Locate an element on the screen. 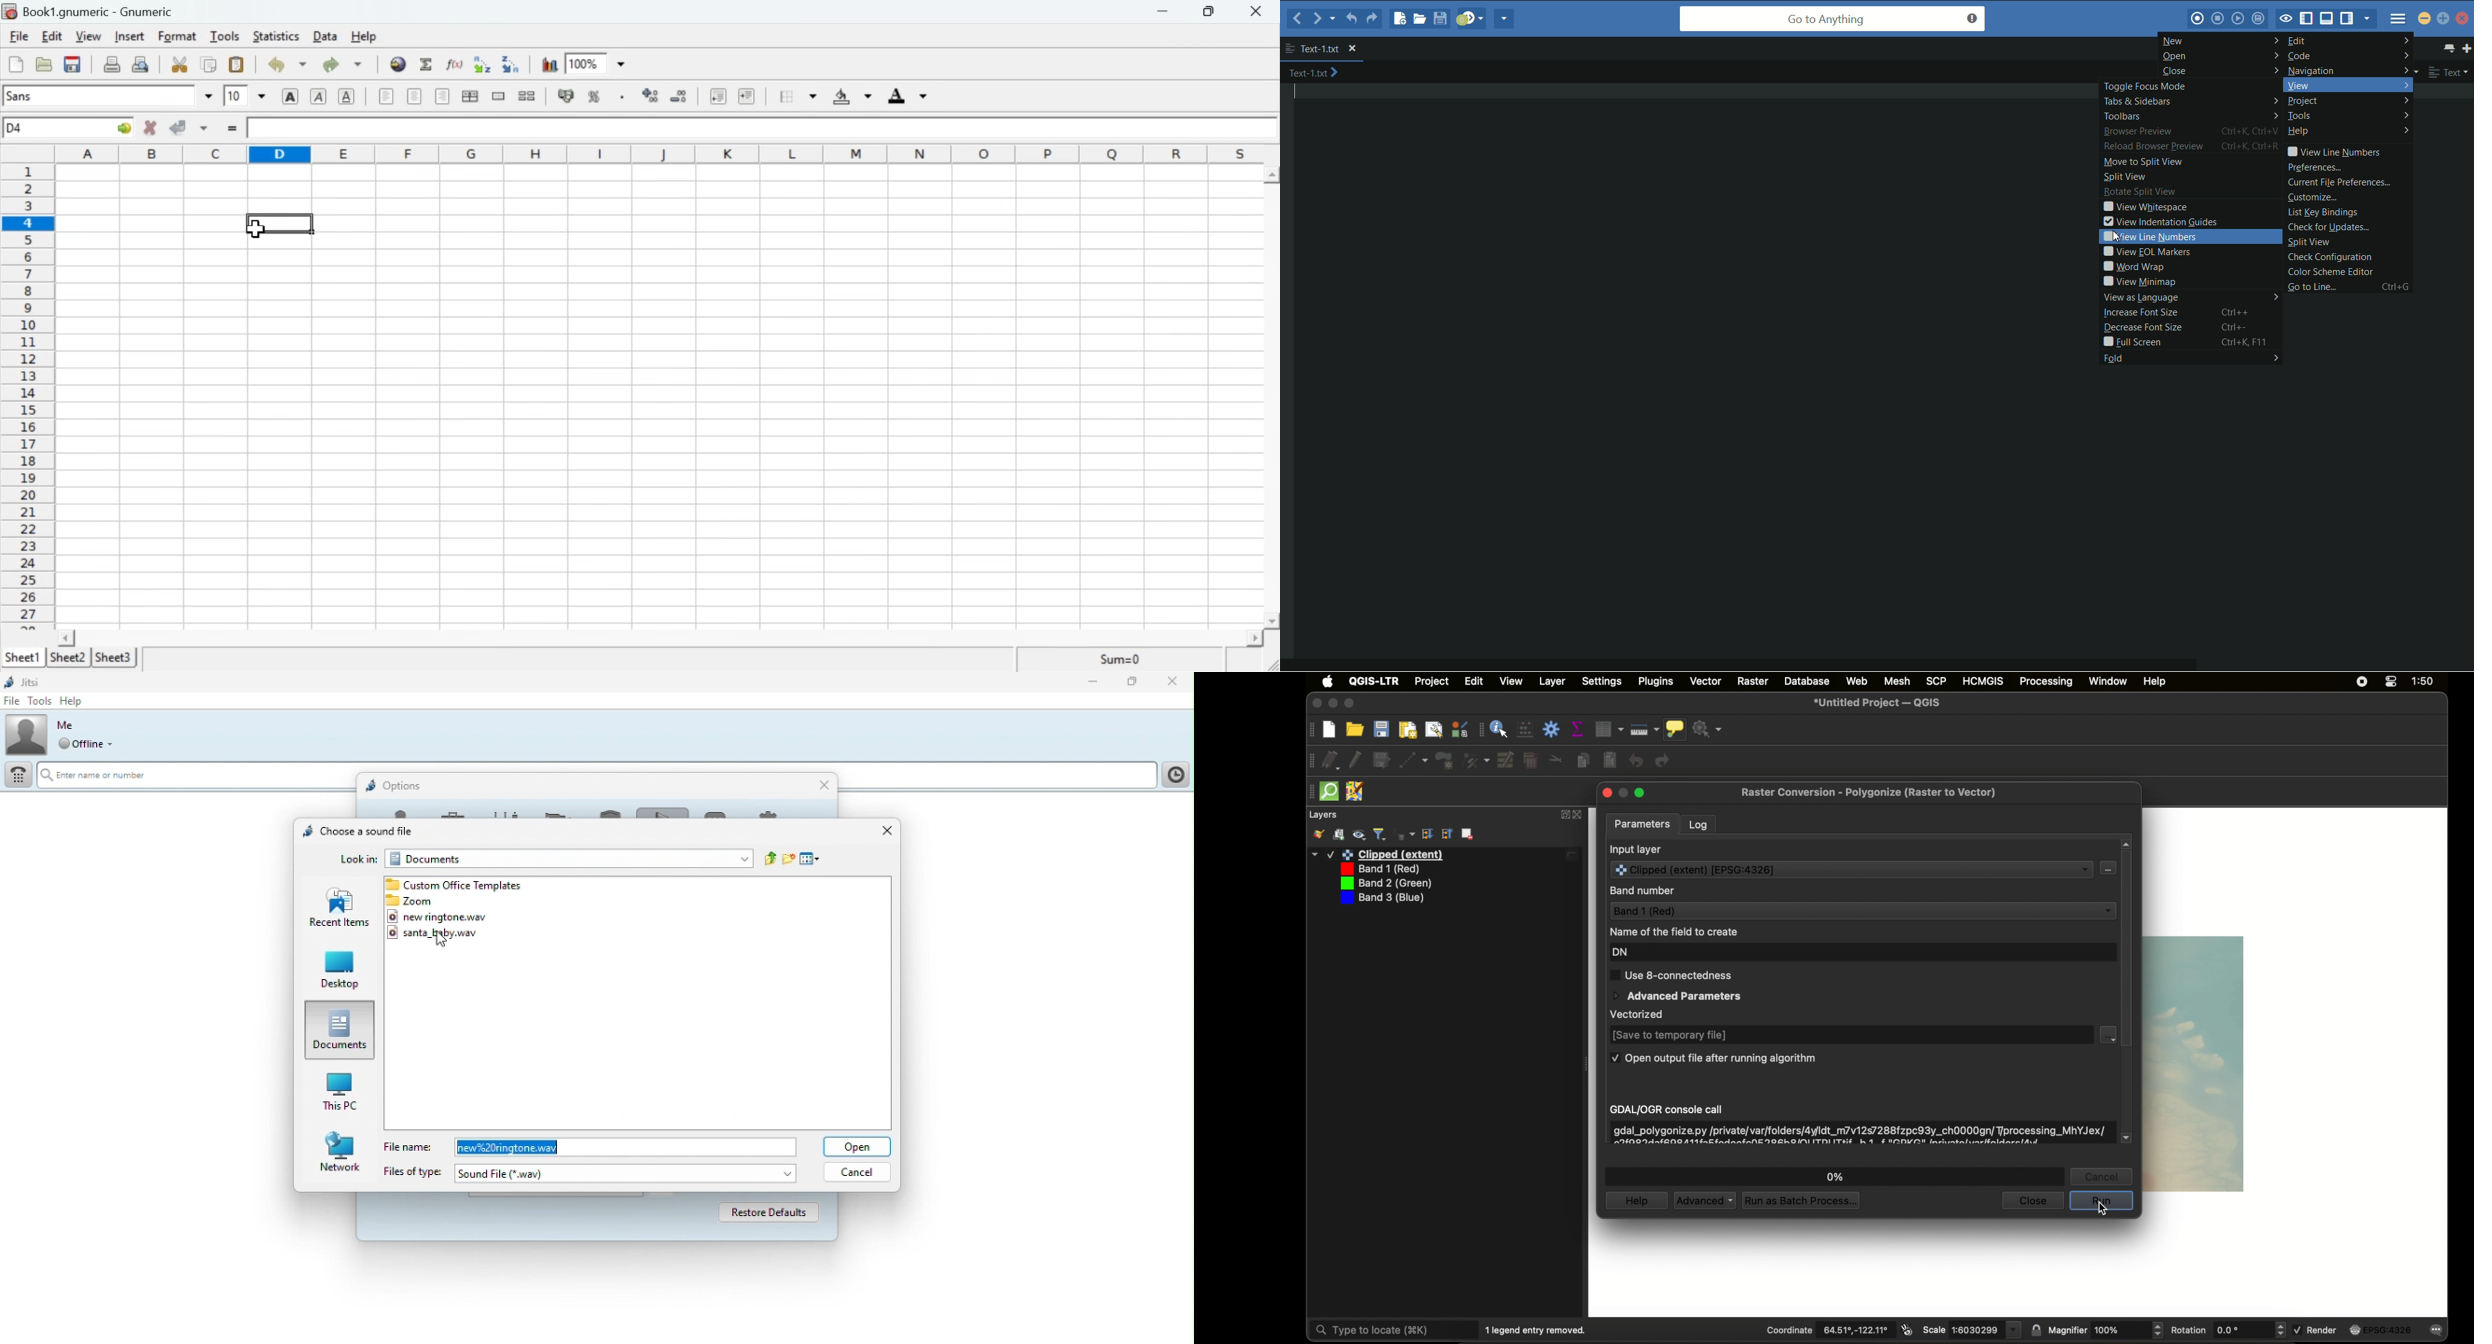  band 2 is located at coordinates (1384, 884).